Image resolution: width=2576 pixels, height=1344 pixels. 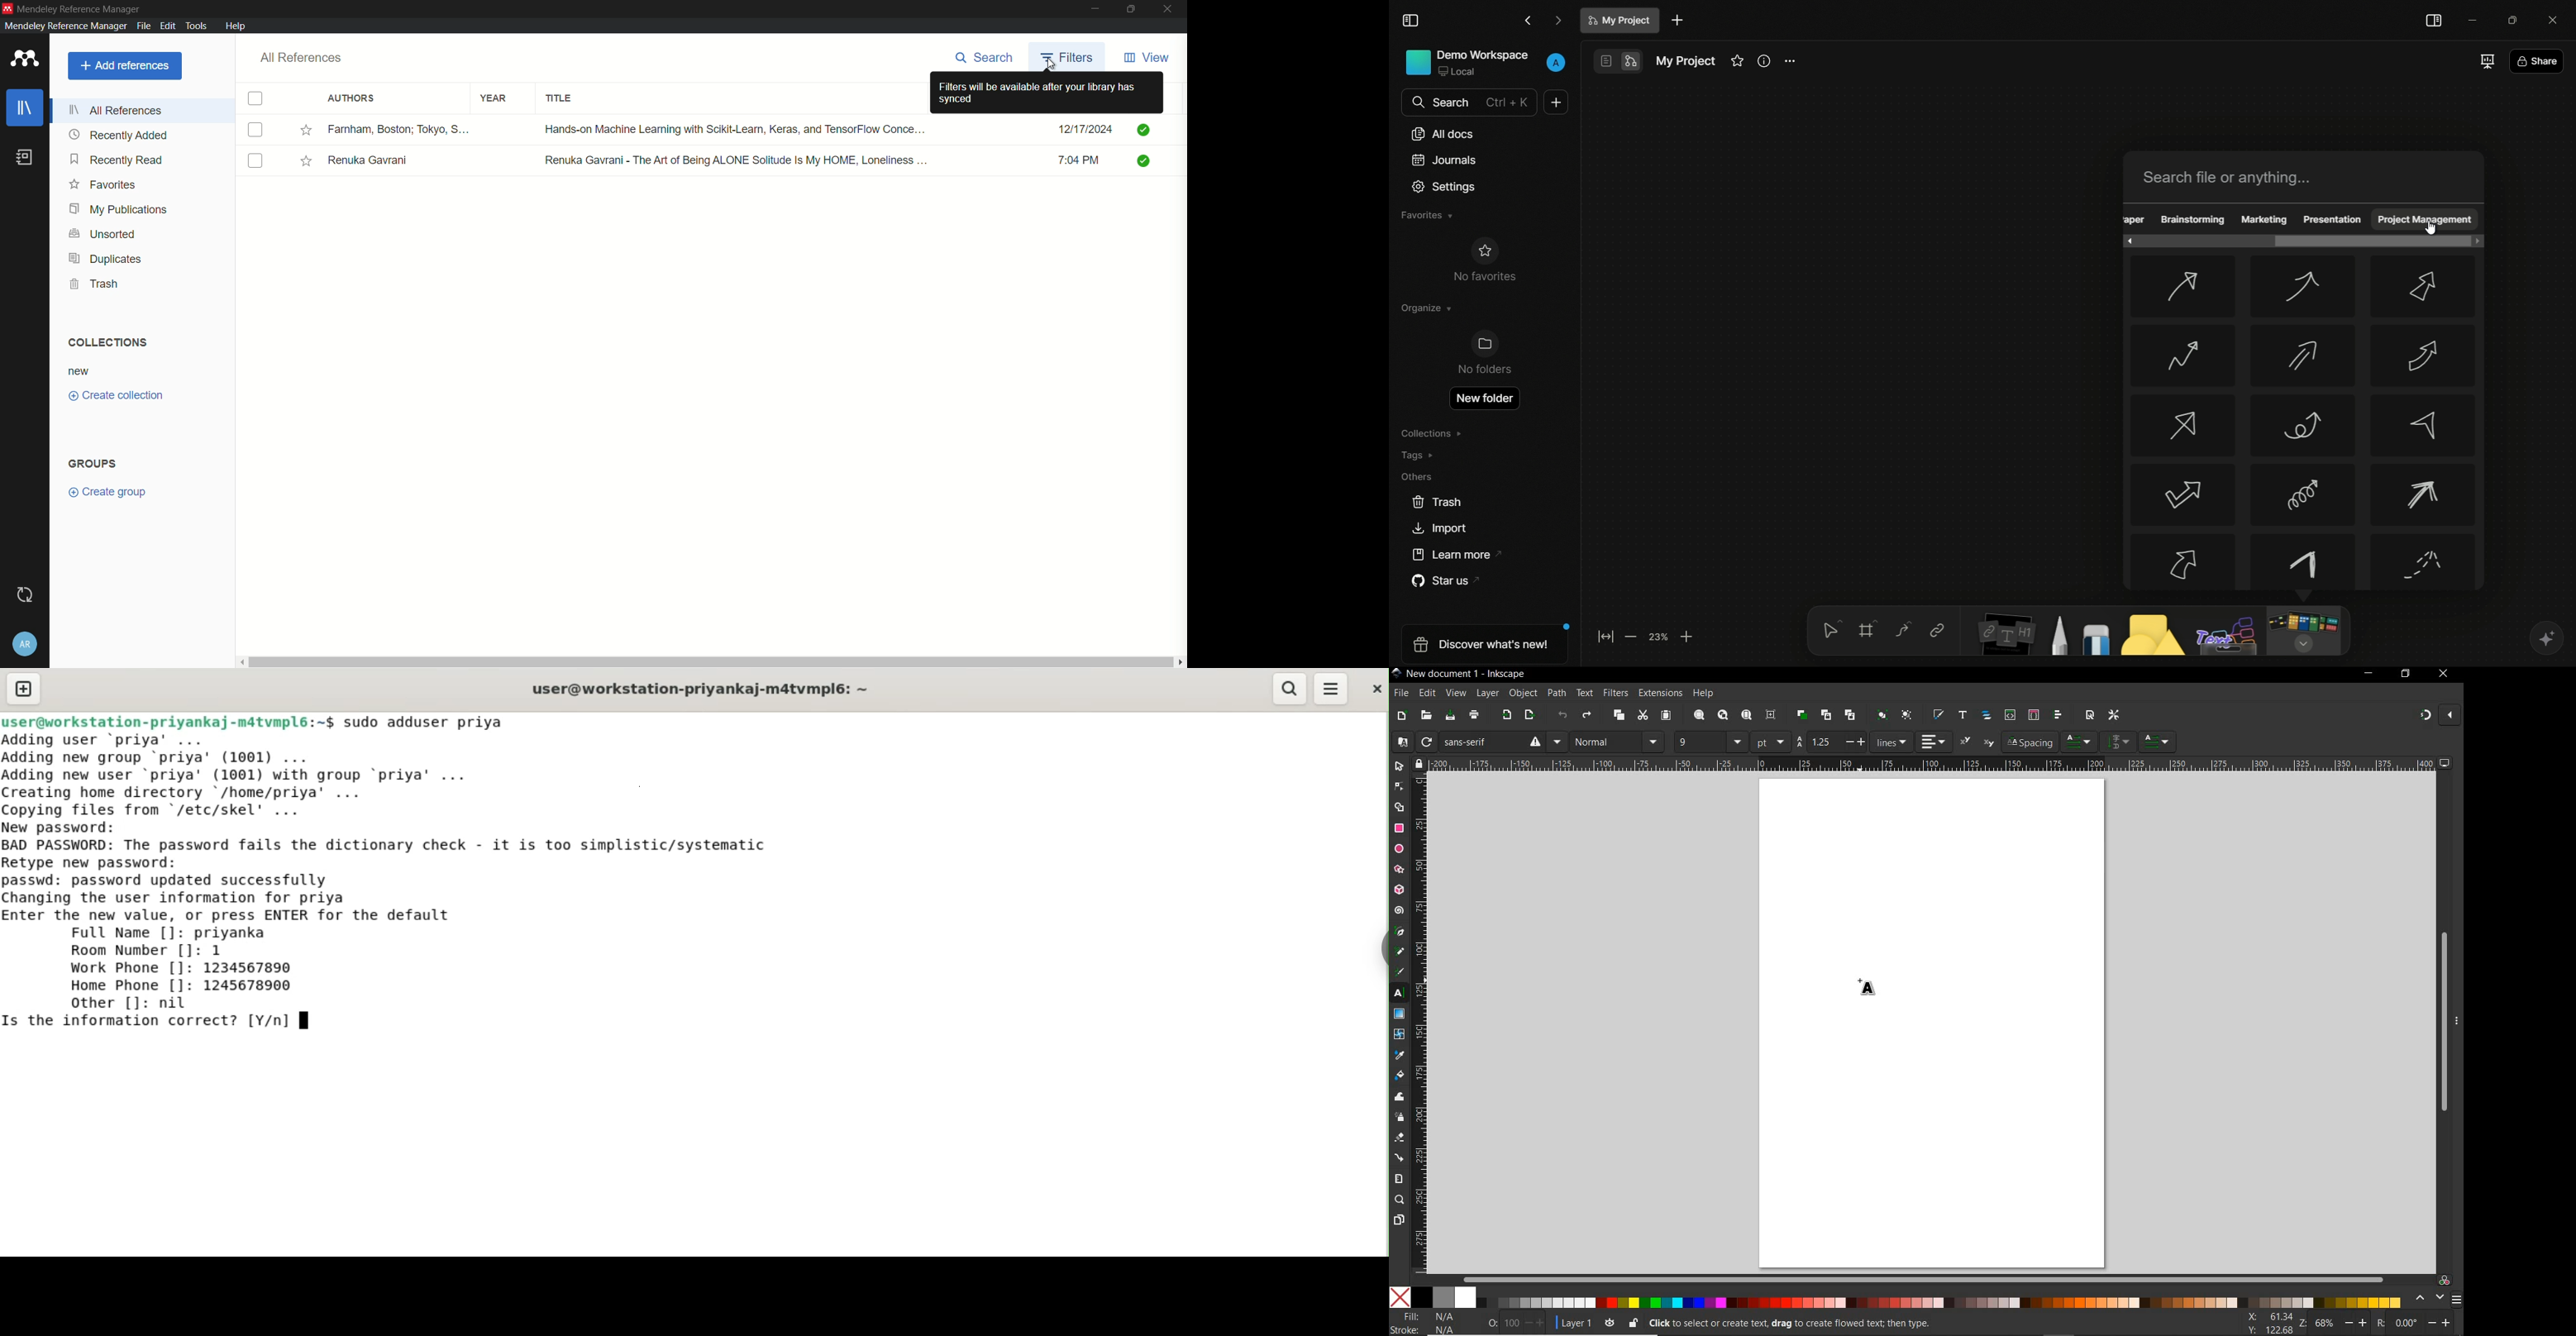 What do you see at coordinates (351, 98) in the screenshot?
I see `authors` at bounding box center [351, 98].